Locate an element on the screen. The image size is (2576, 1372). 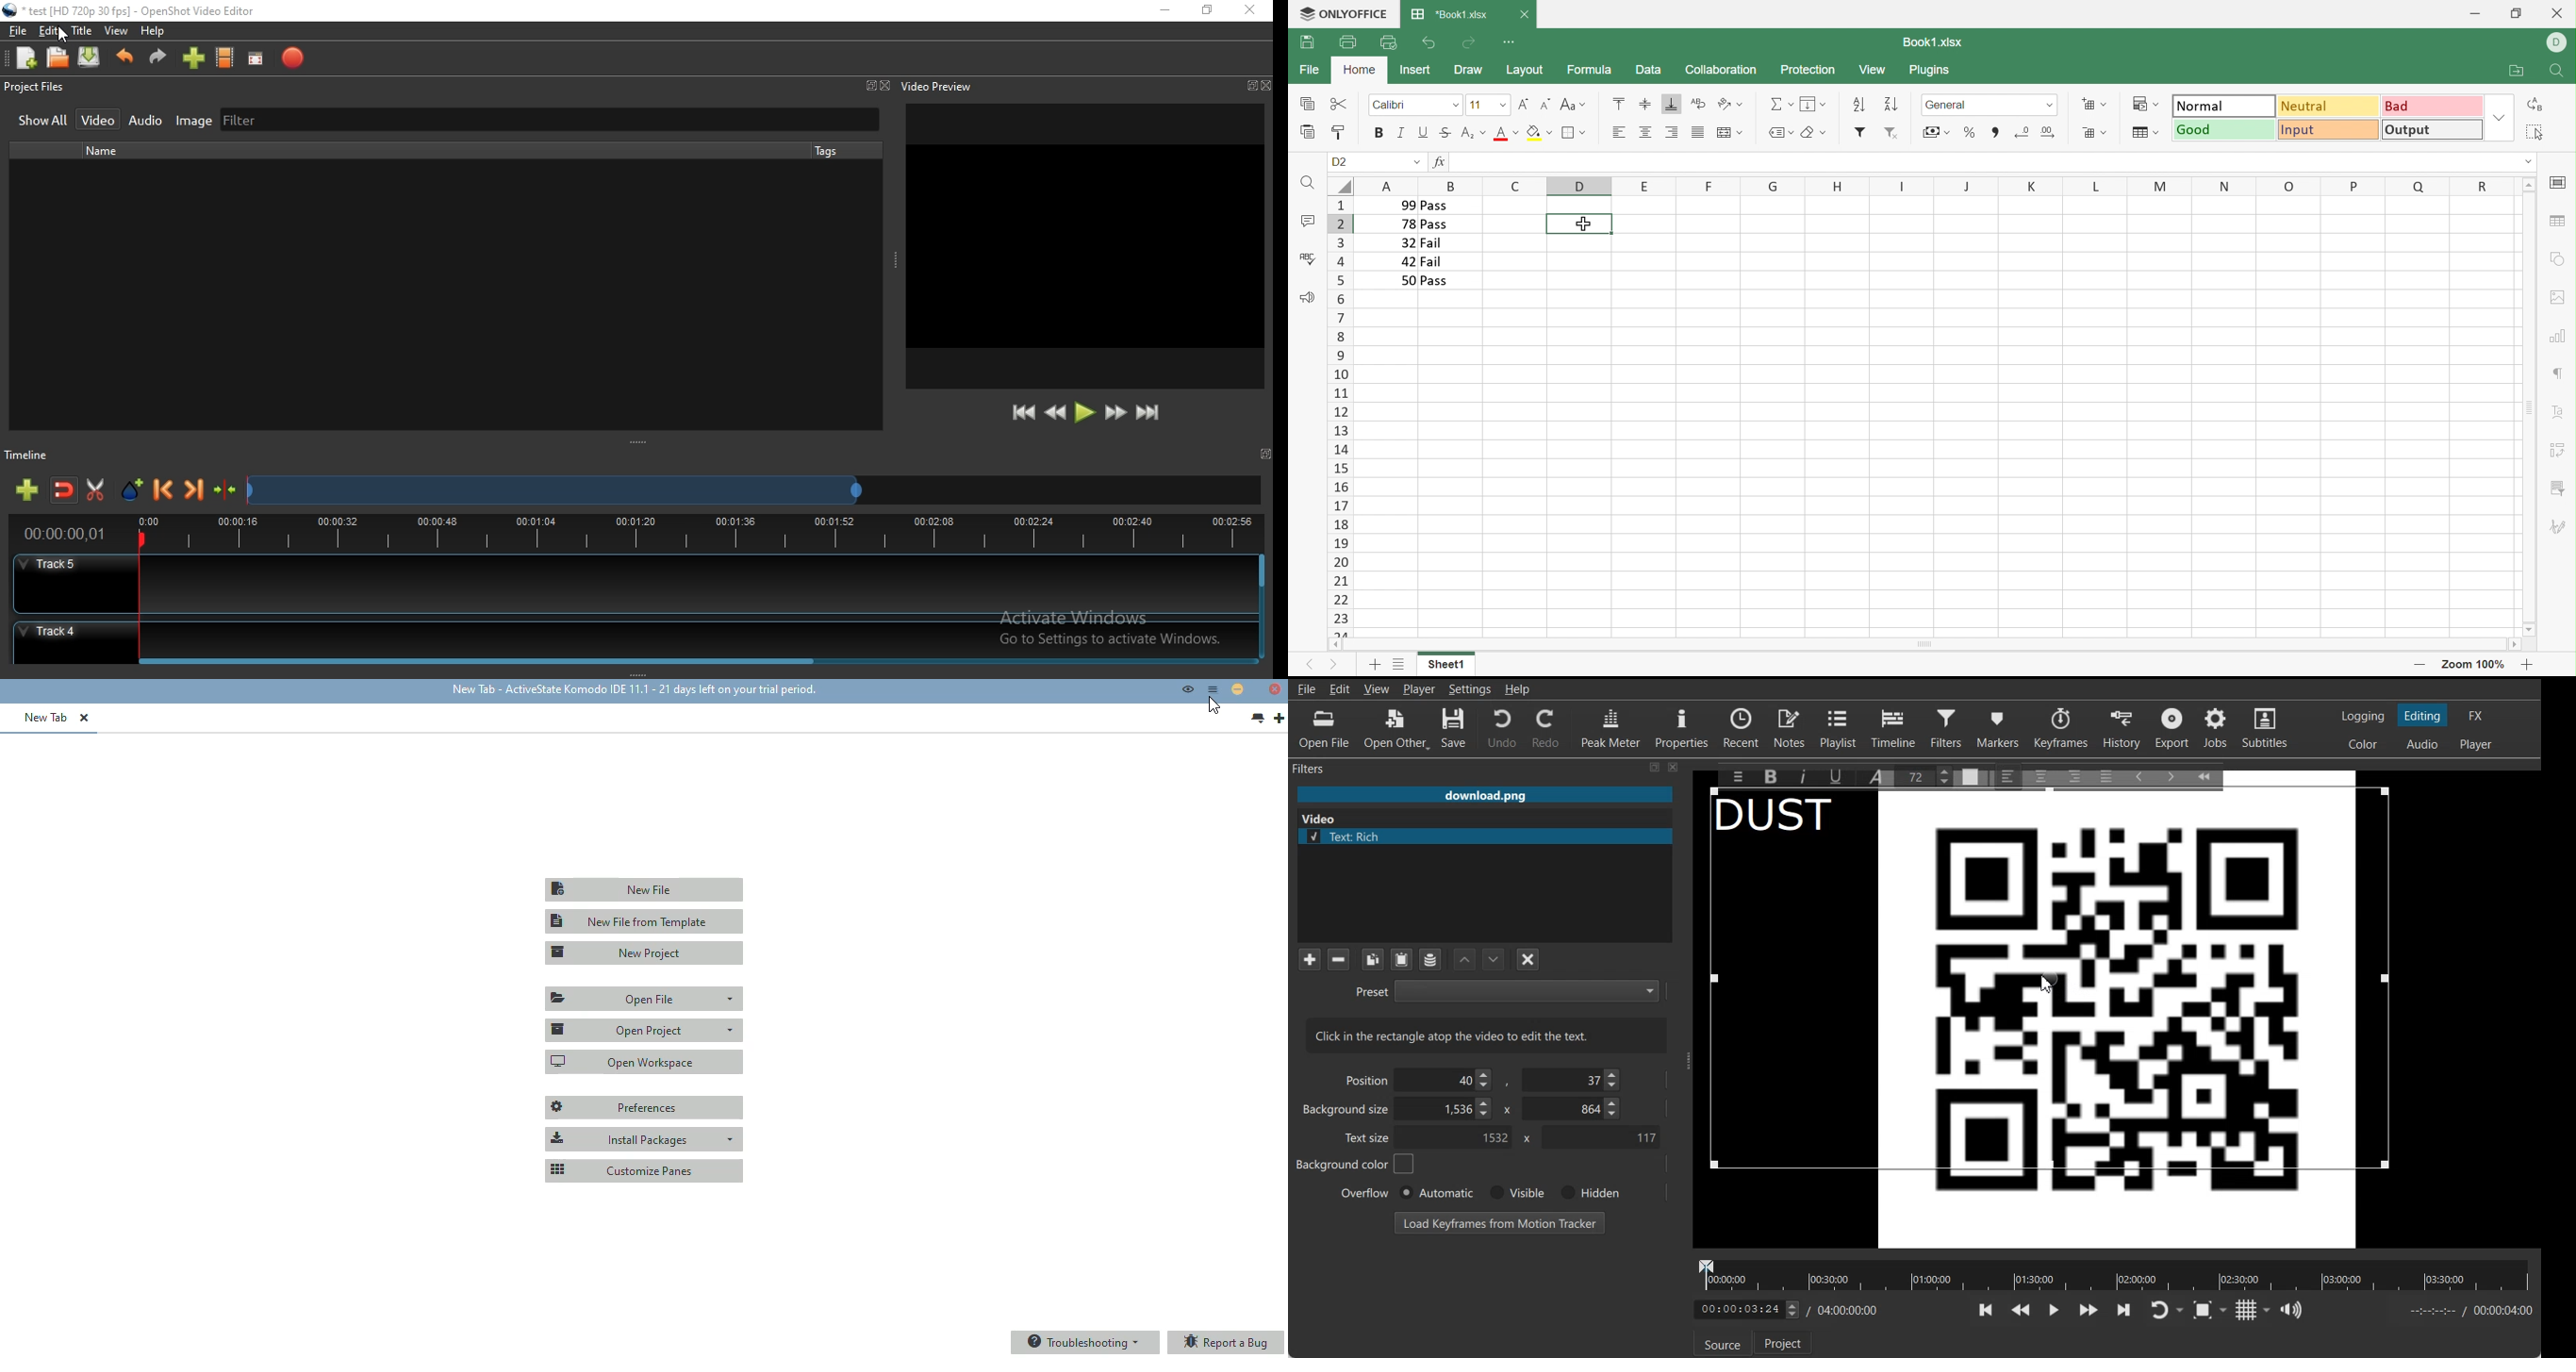
Center is located at coordinates (2043, 775).